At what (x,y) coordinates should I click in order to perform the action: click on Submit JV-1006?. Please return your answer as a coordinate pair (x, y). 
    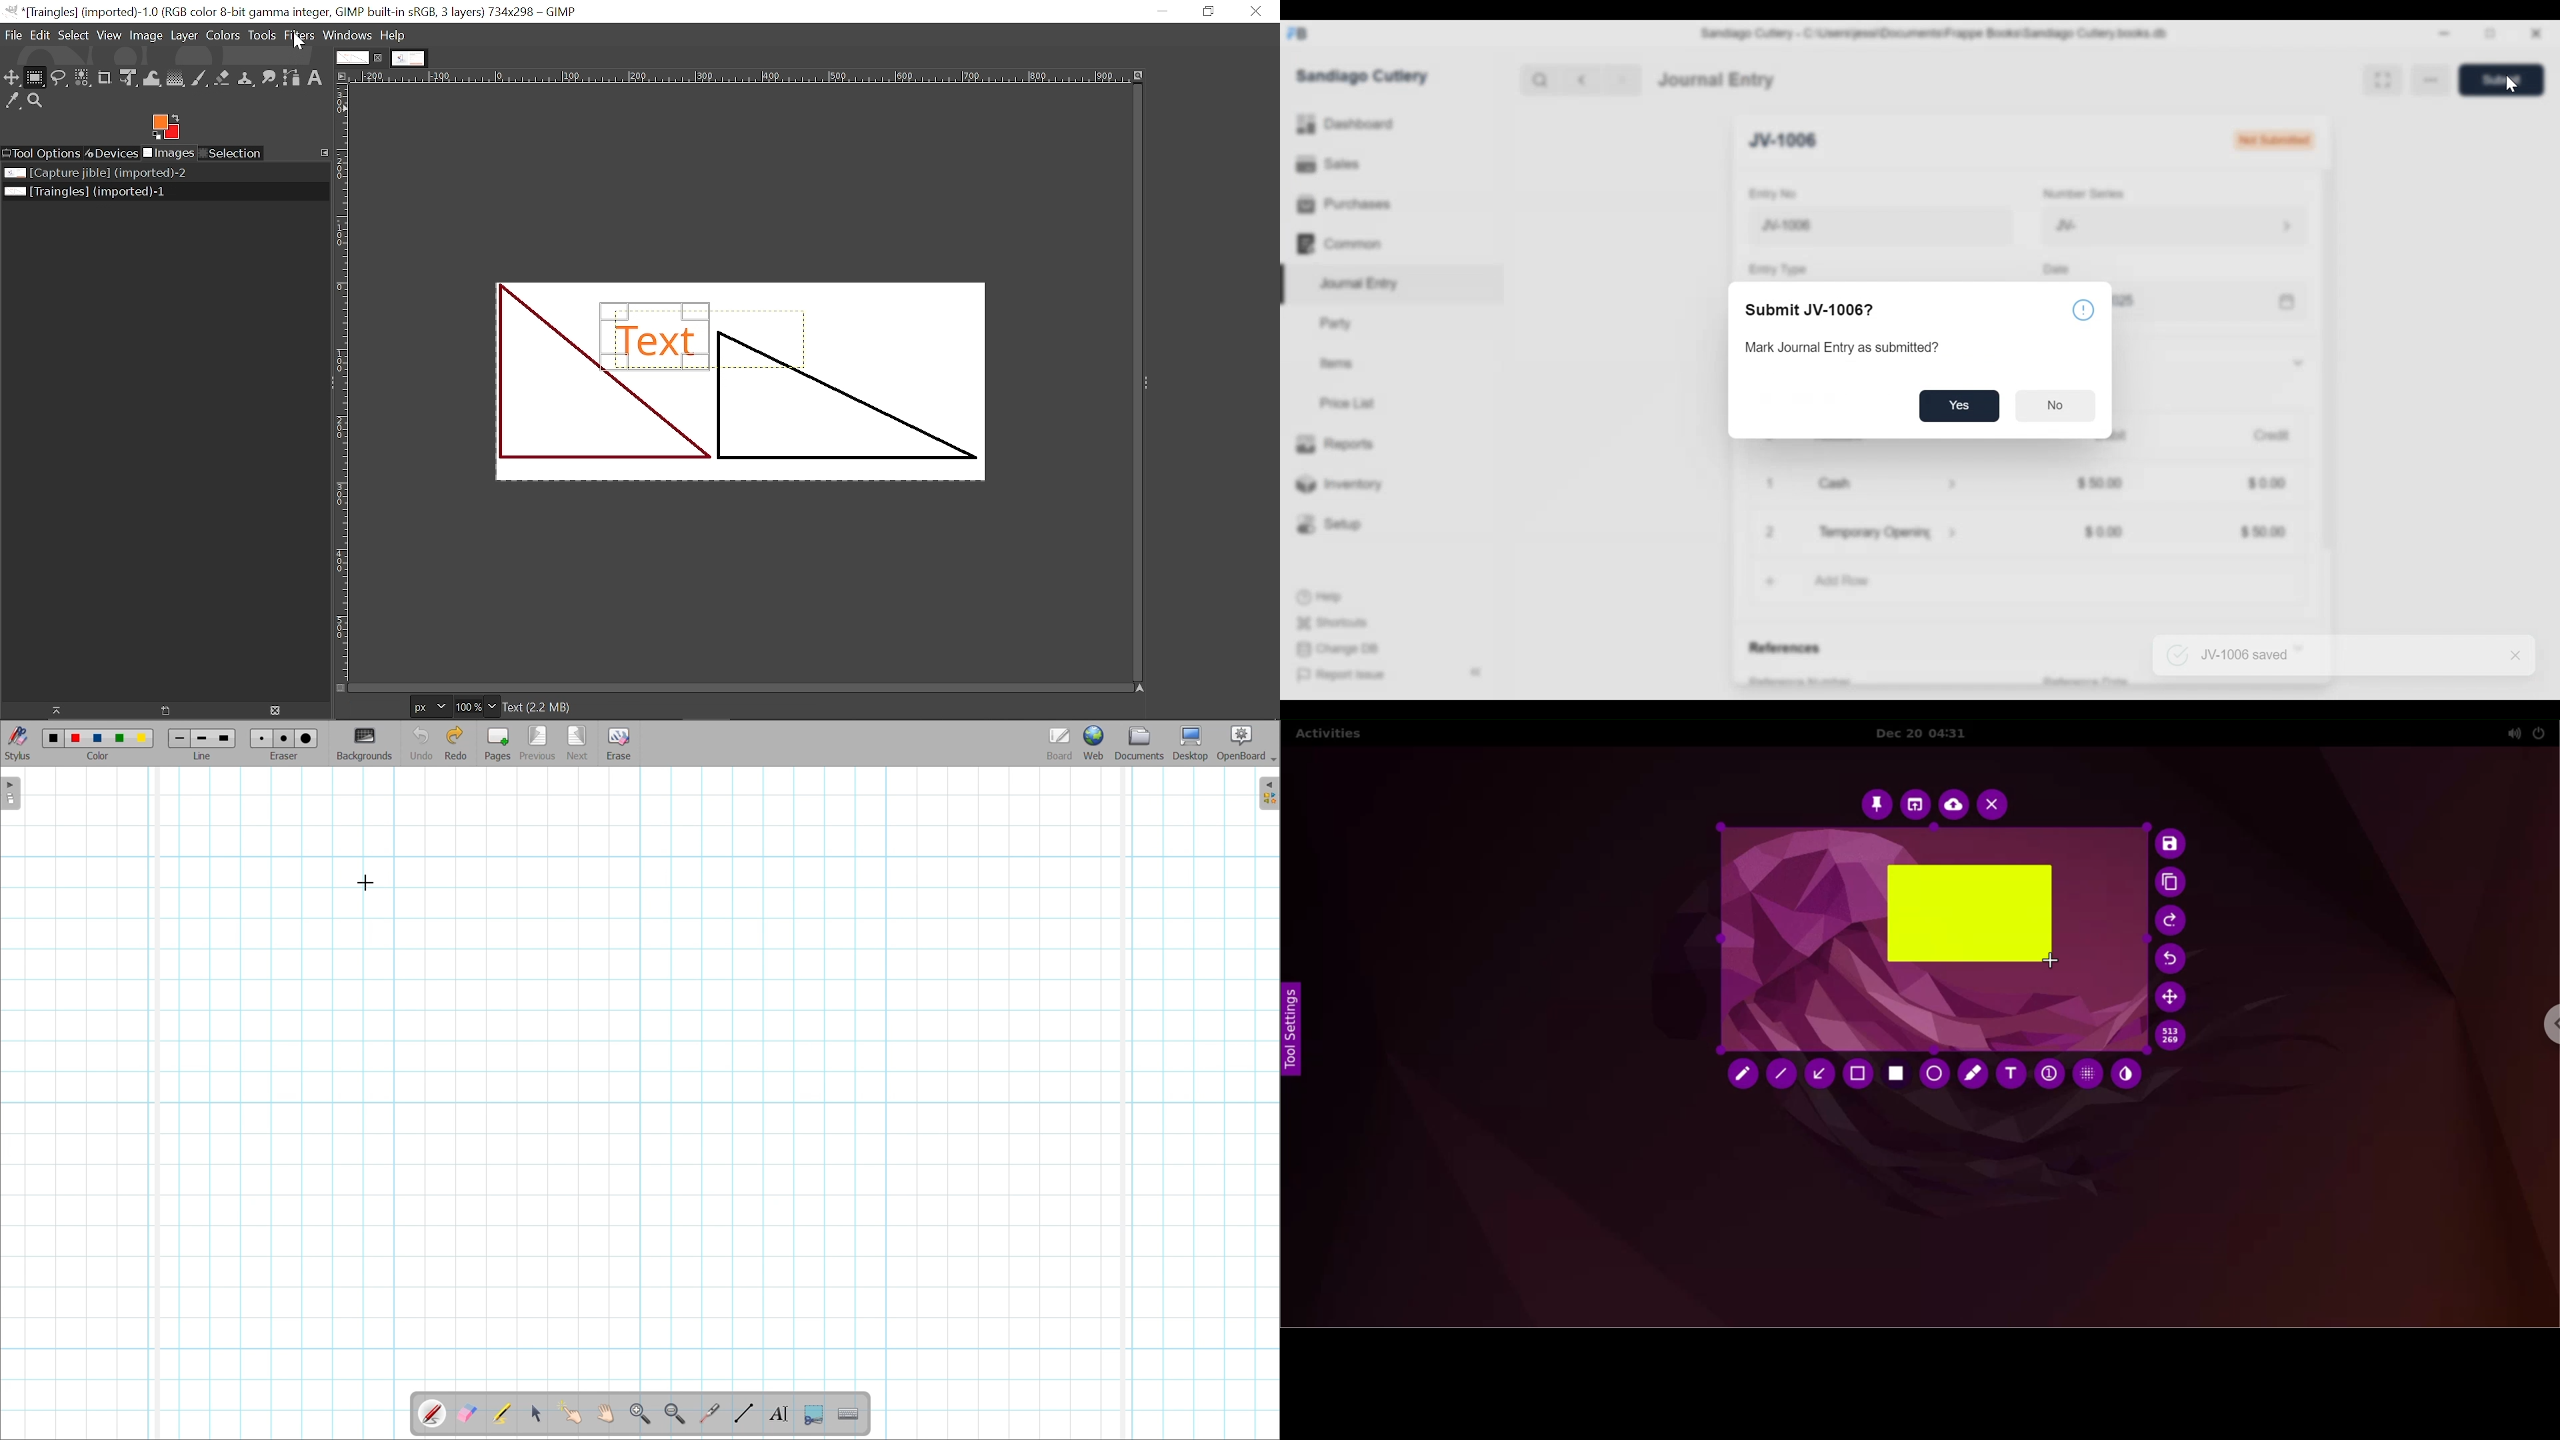
    Looking at the image, I should click on (1813, 311).